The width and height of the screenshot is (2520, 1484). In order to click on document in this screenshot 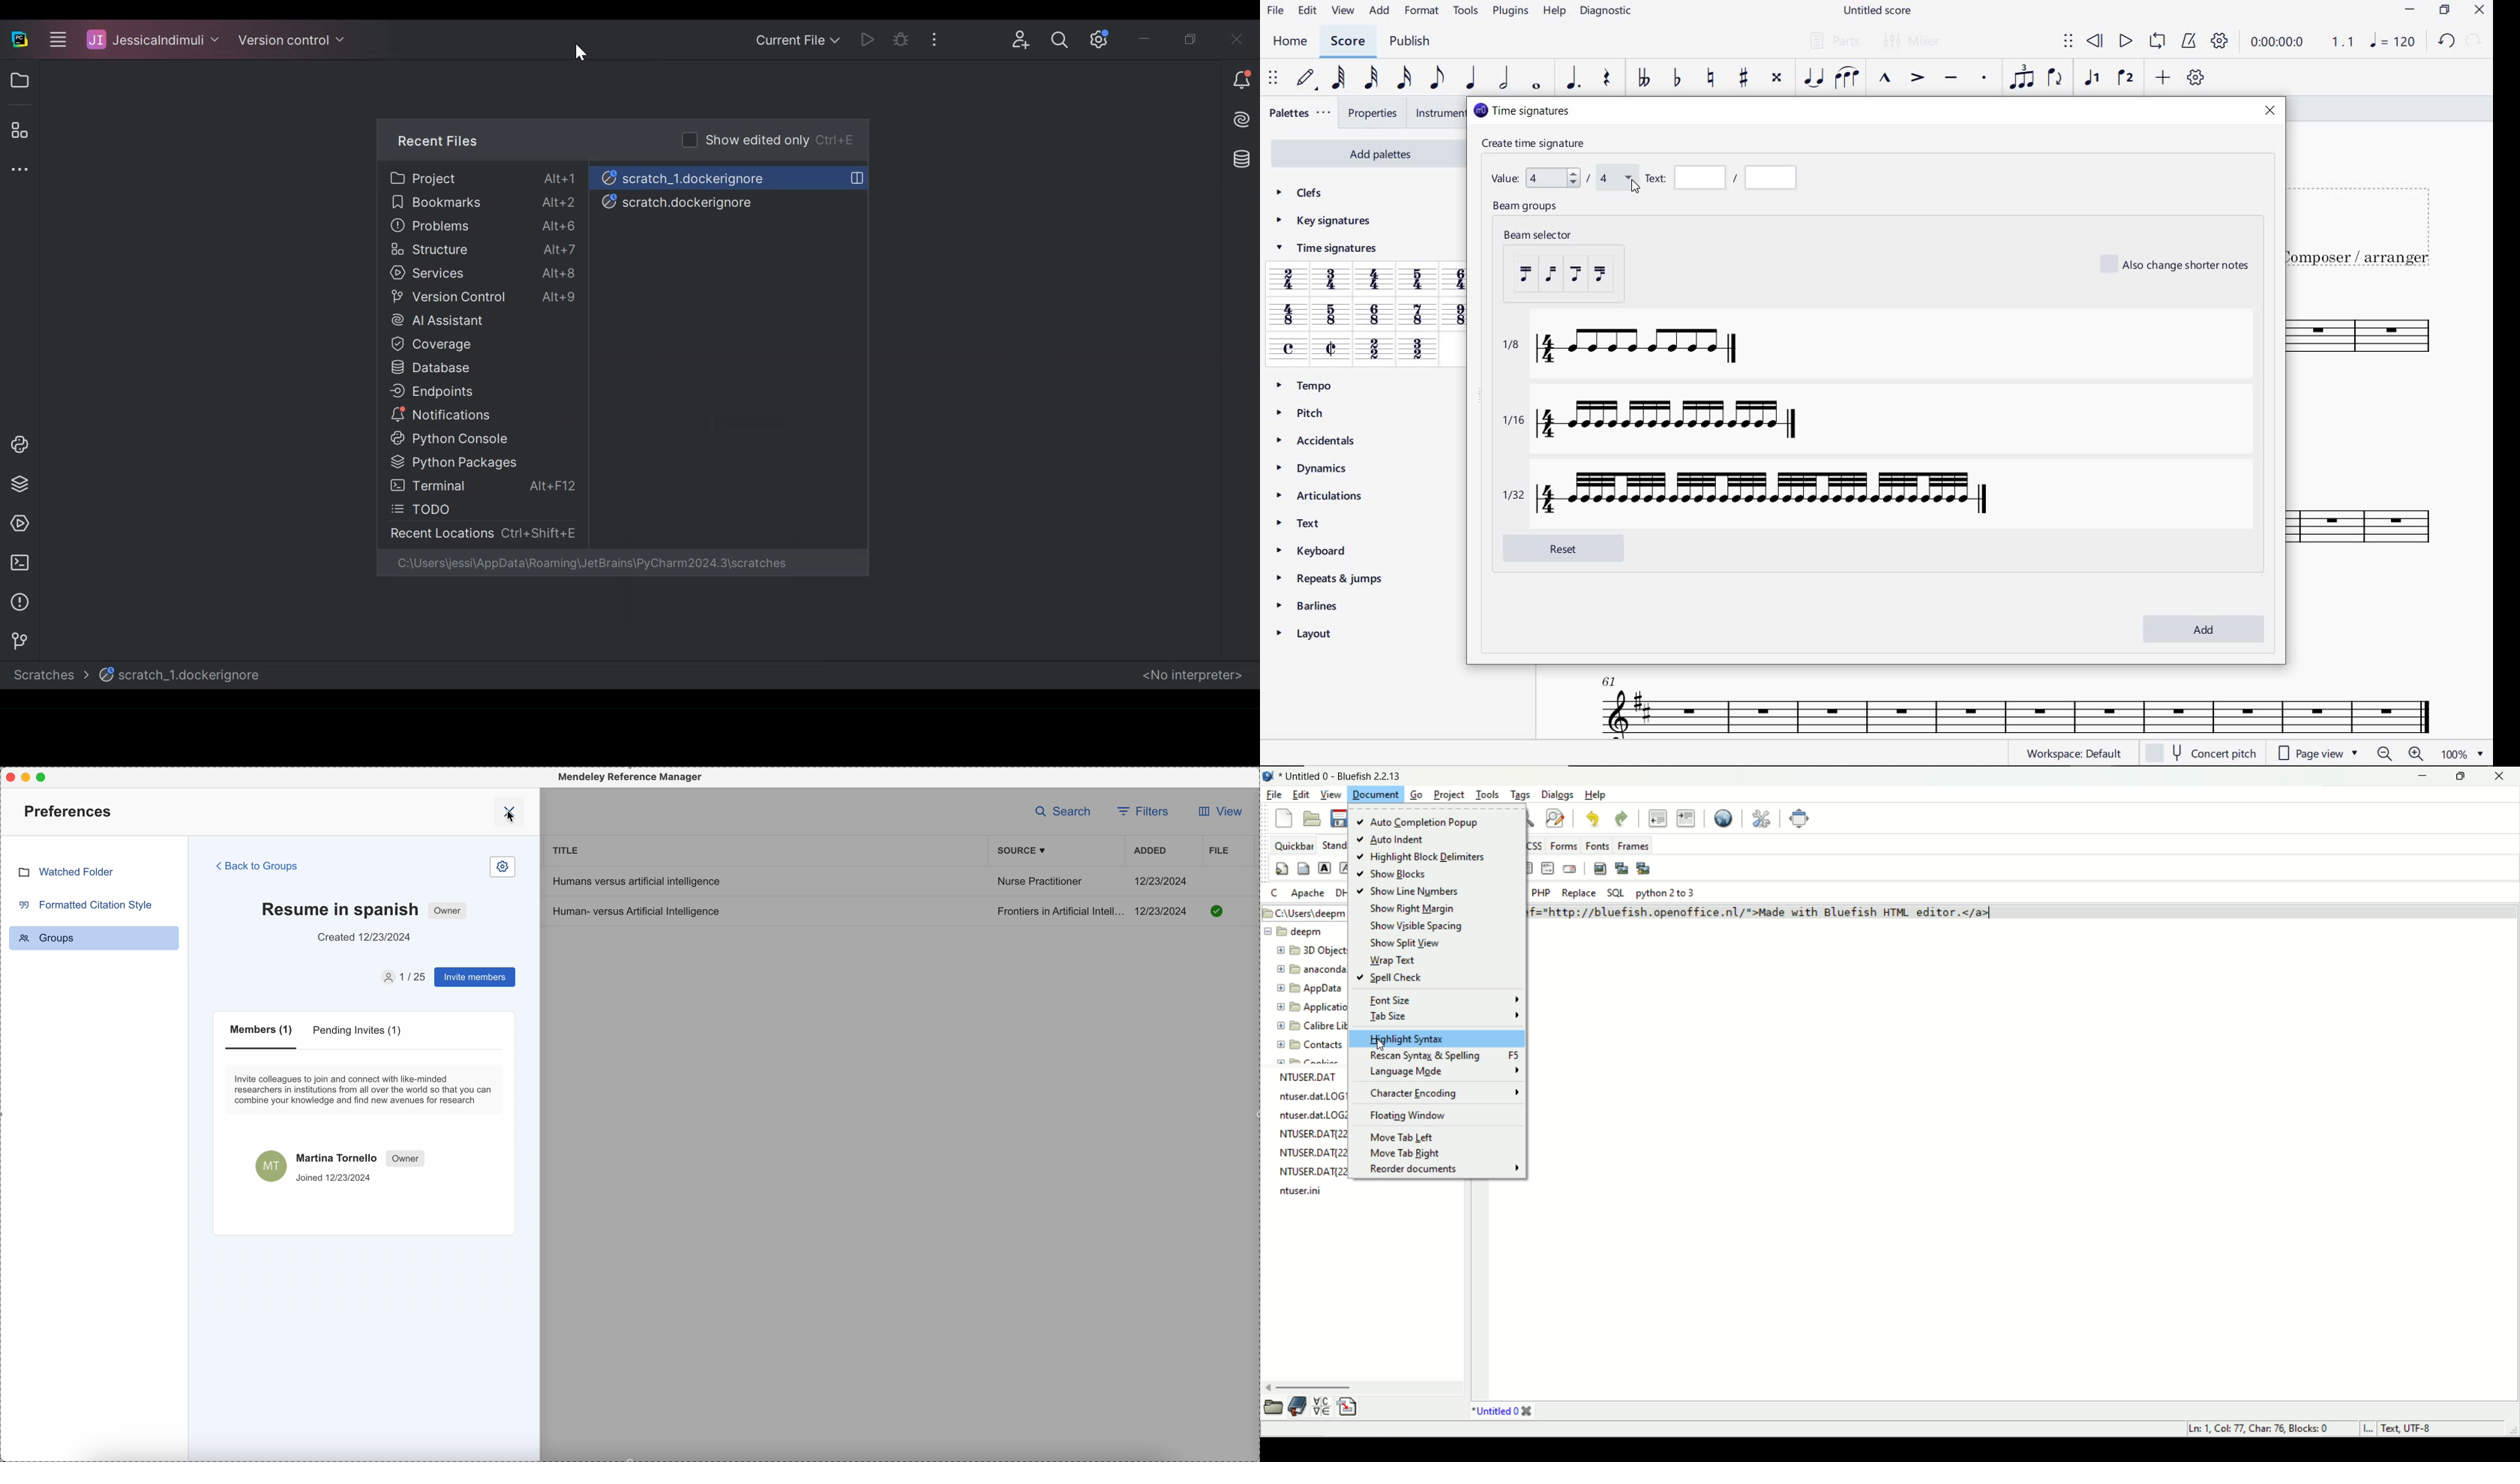, I will do `click(1379, 797)`.